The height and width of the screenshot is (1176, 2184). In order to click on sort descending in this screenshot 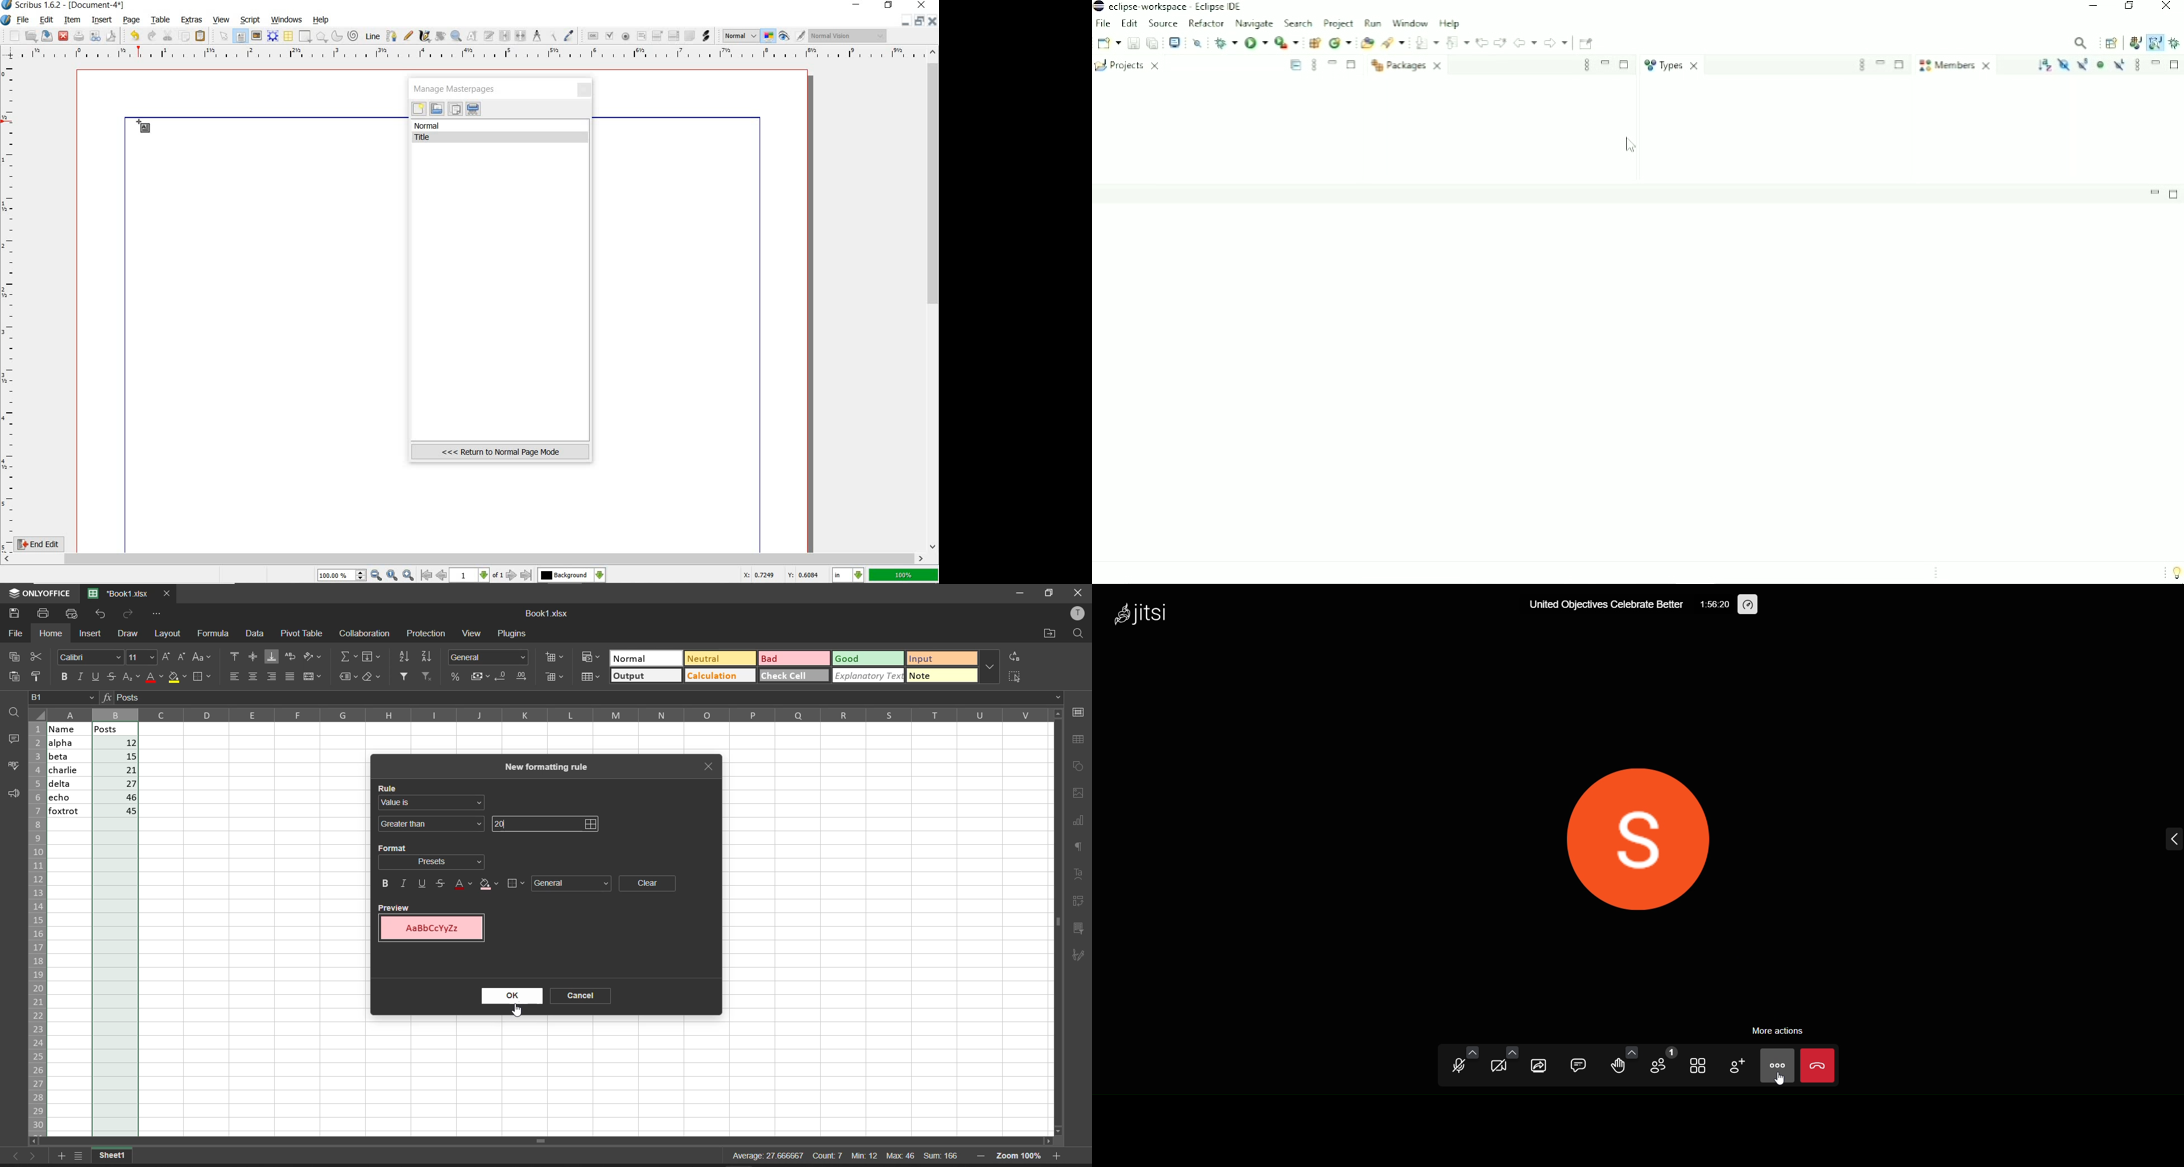, I will do `click(428, 657)`.